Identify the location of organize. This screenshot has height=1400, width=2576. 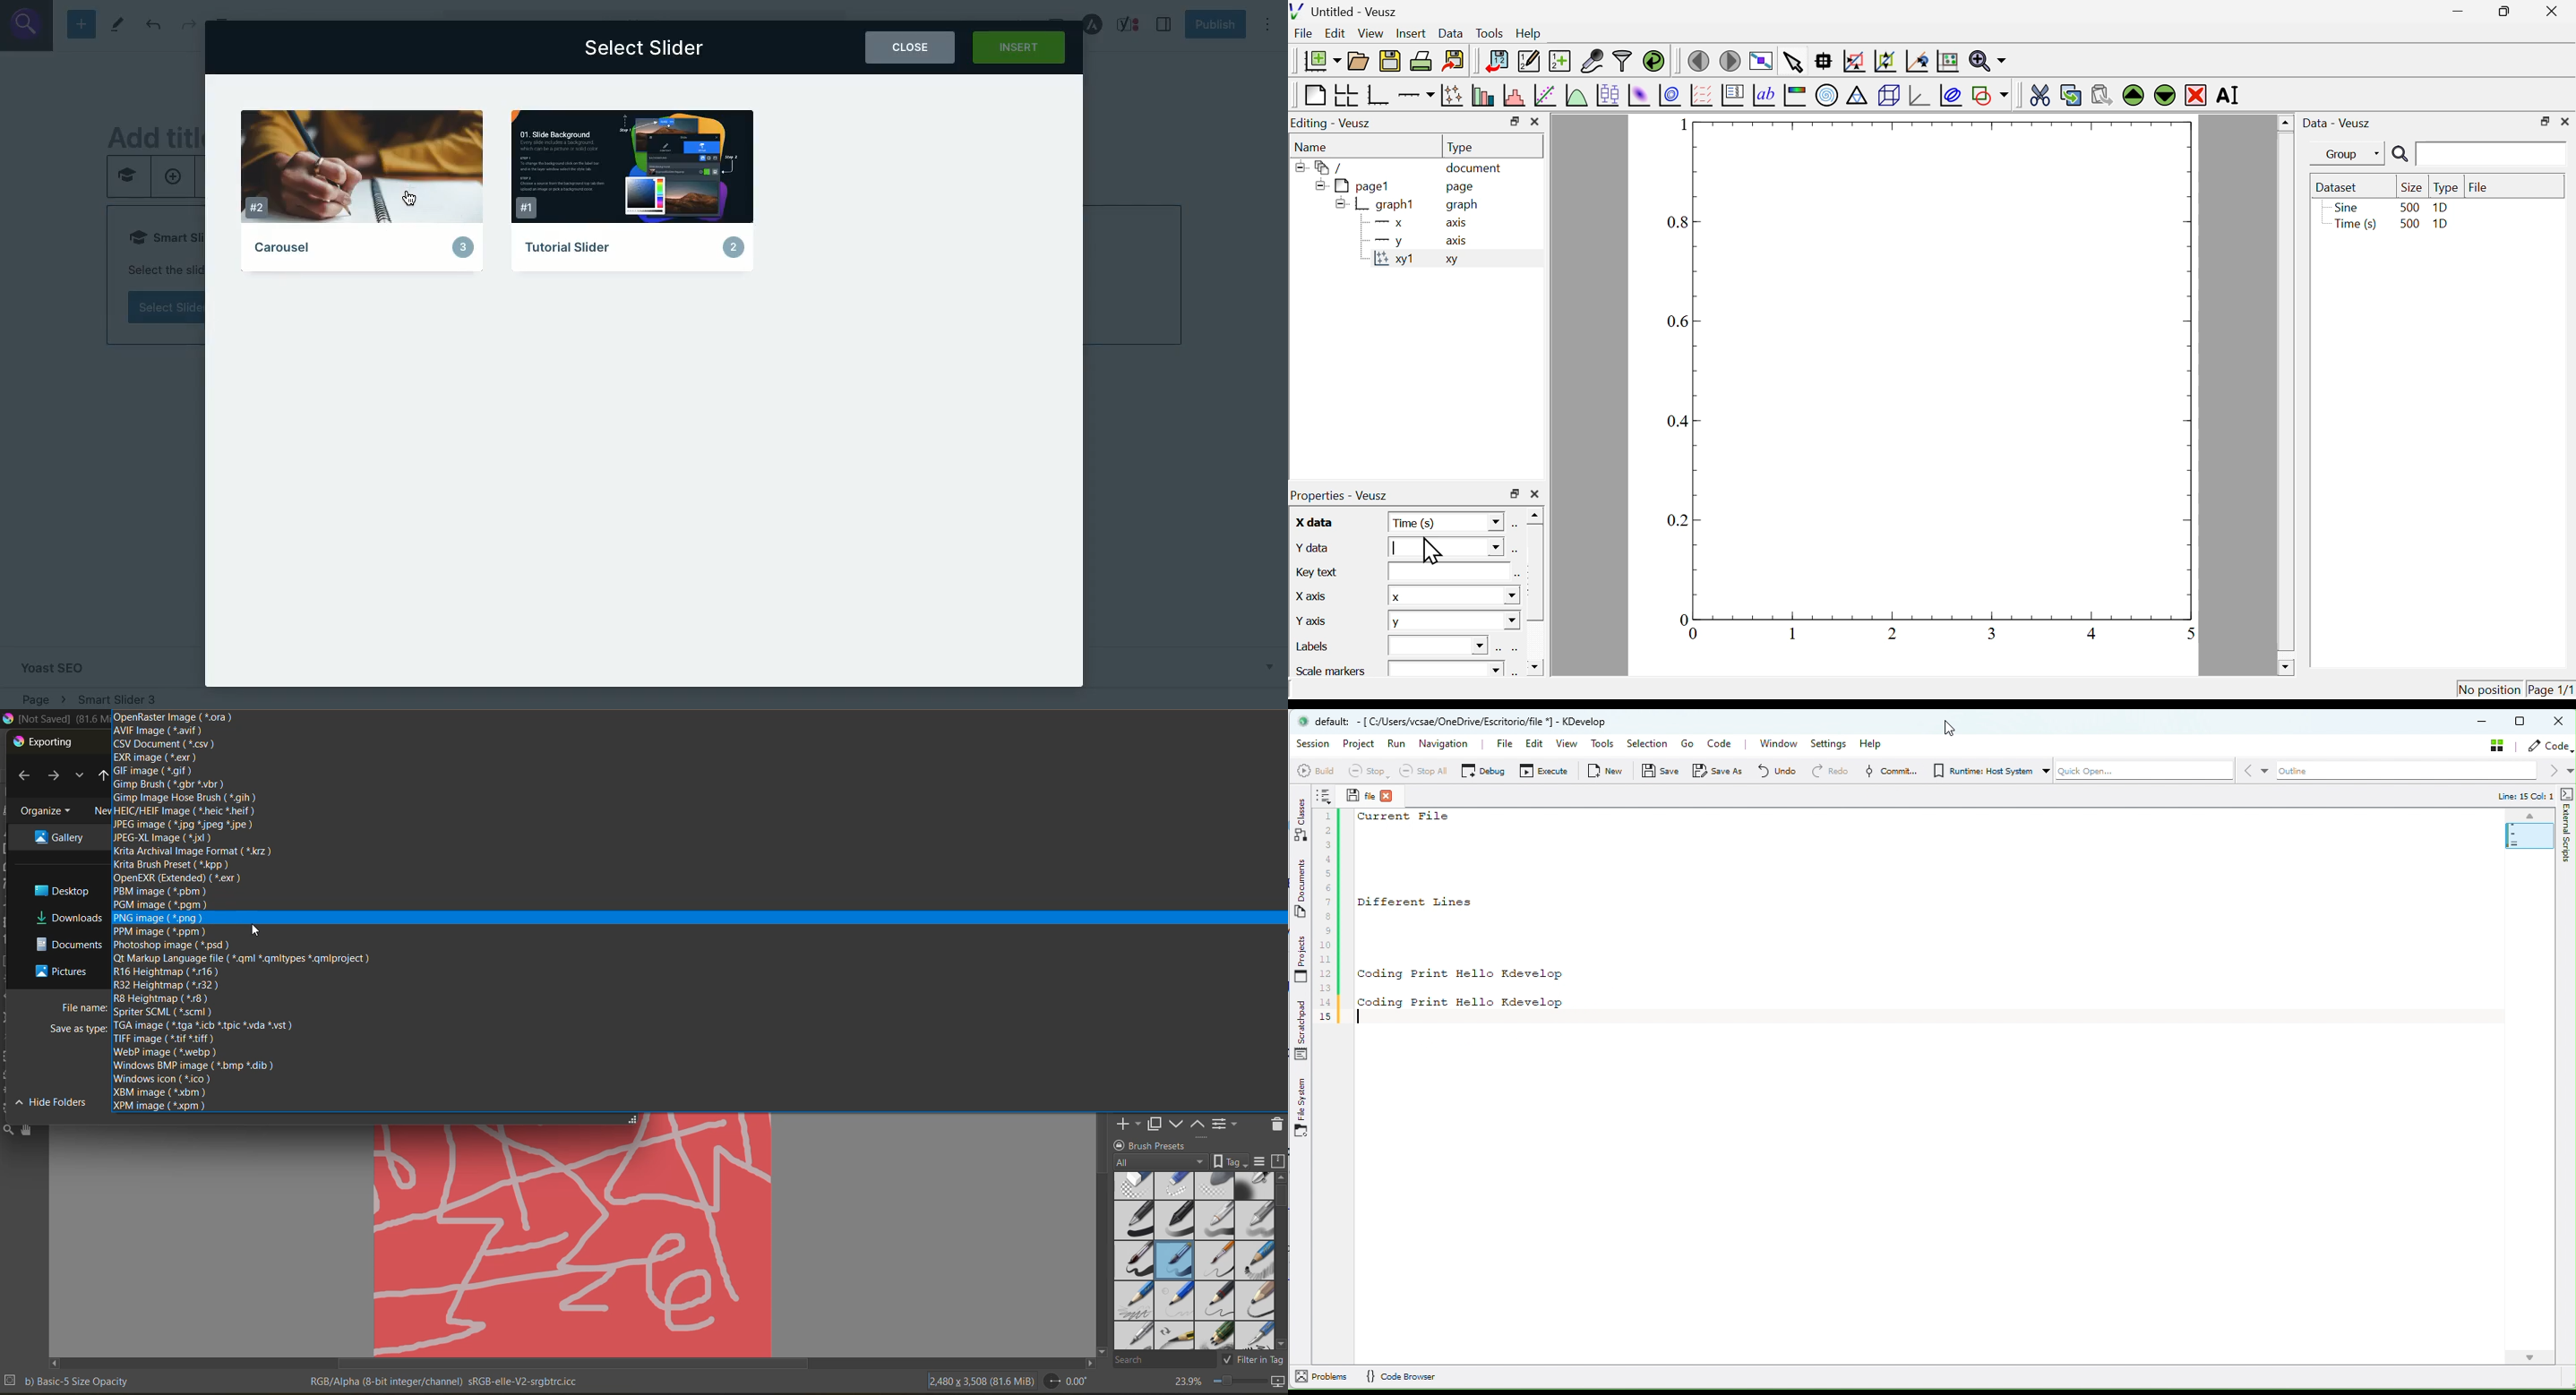
(48, 812).